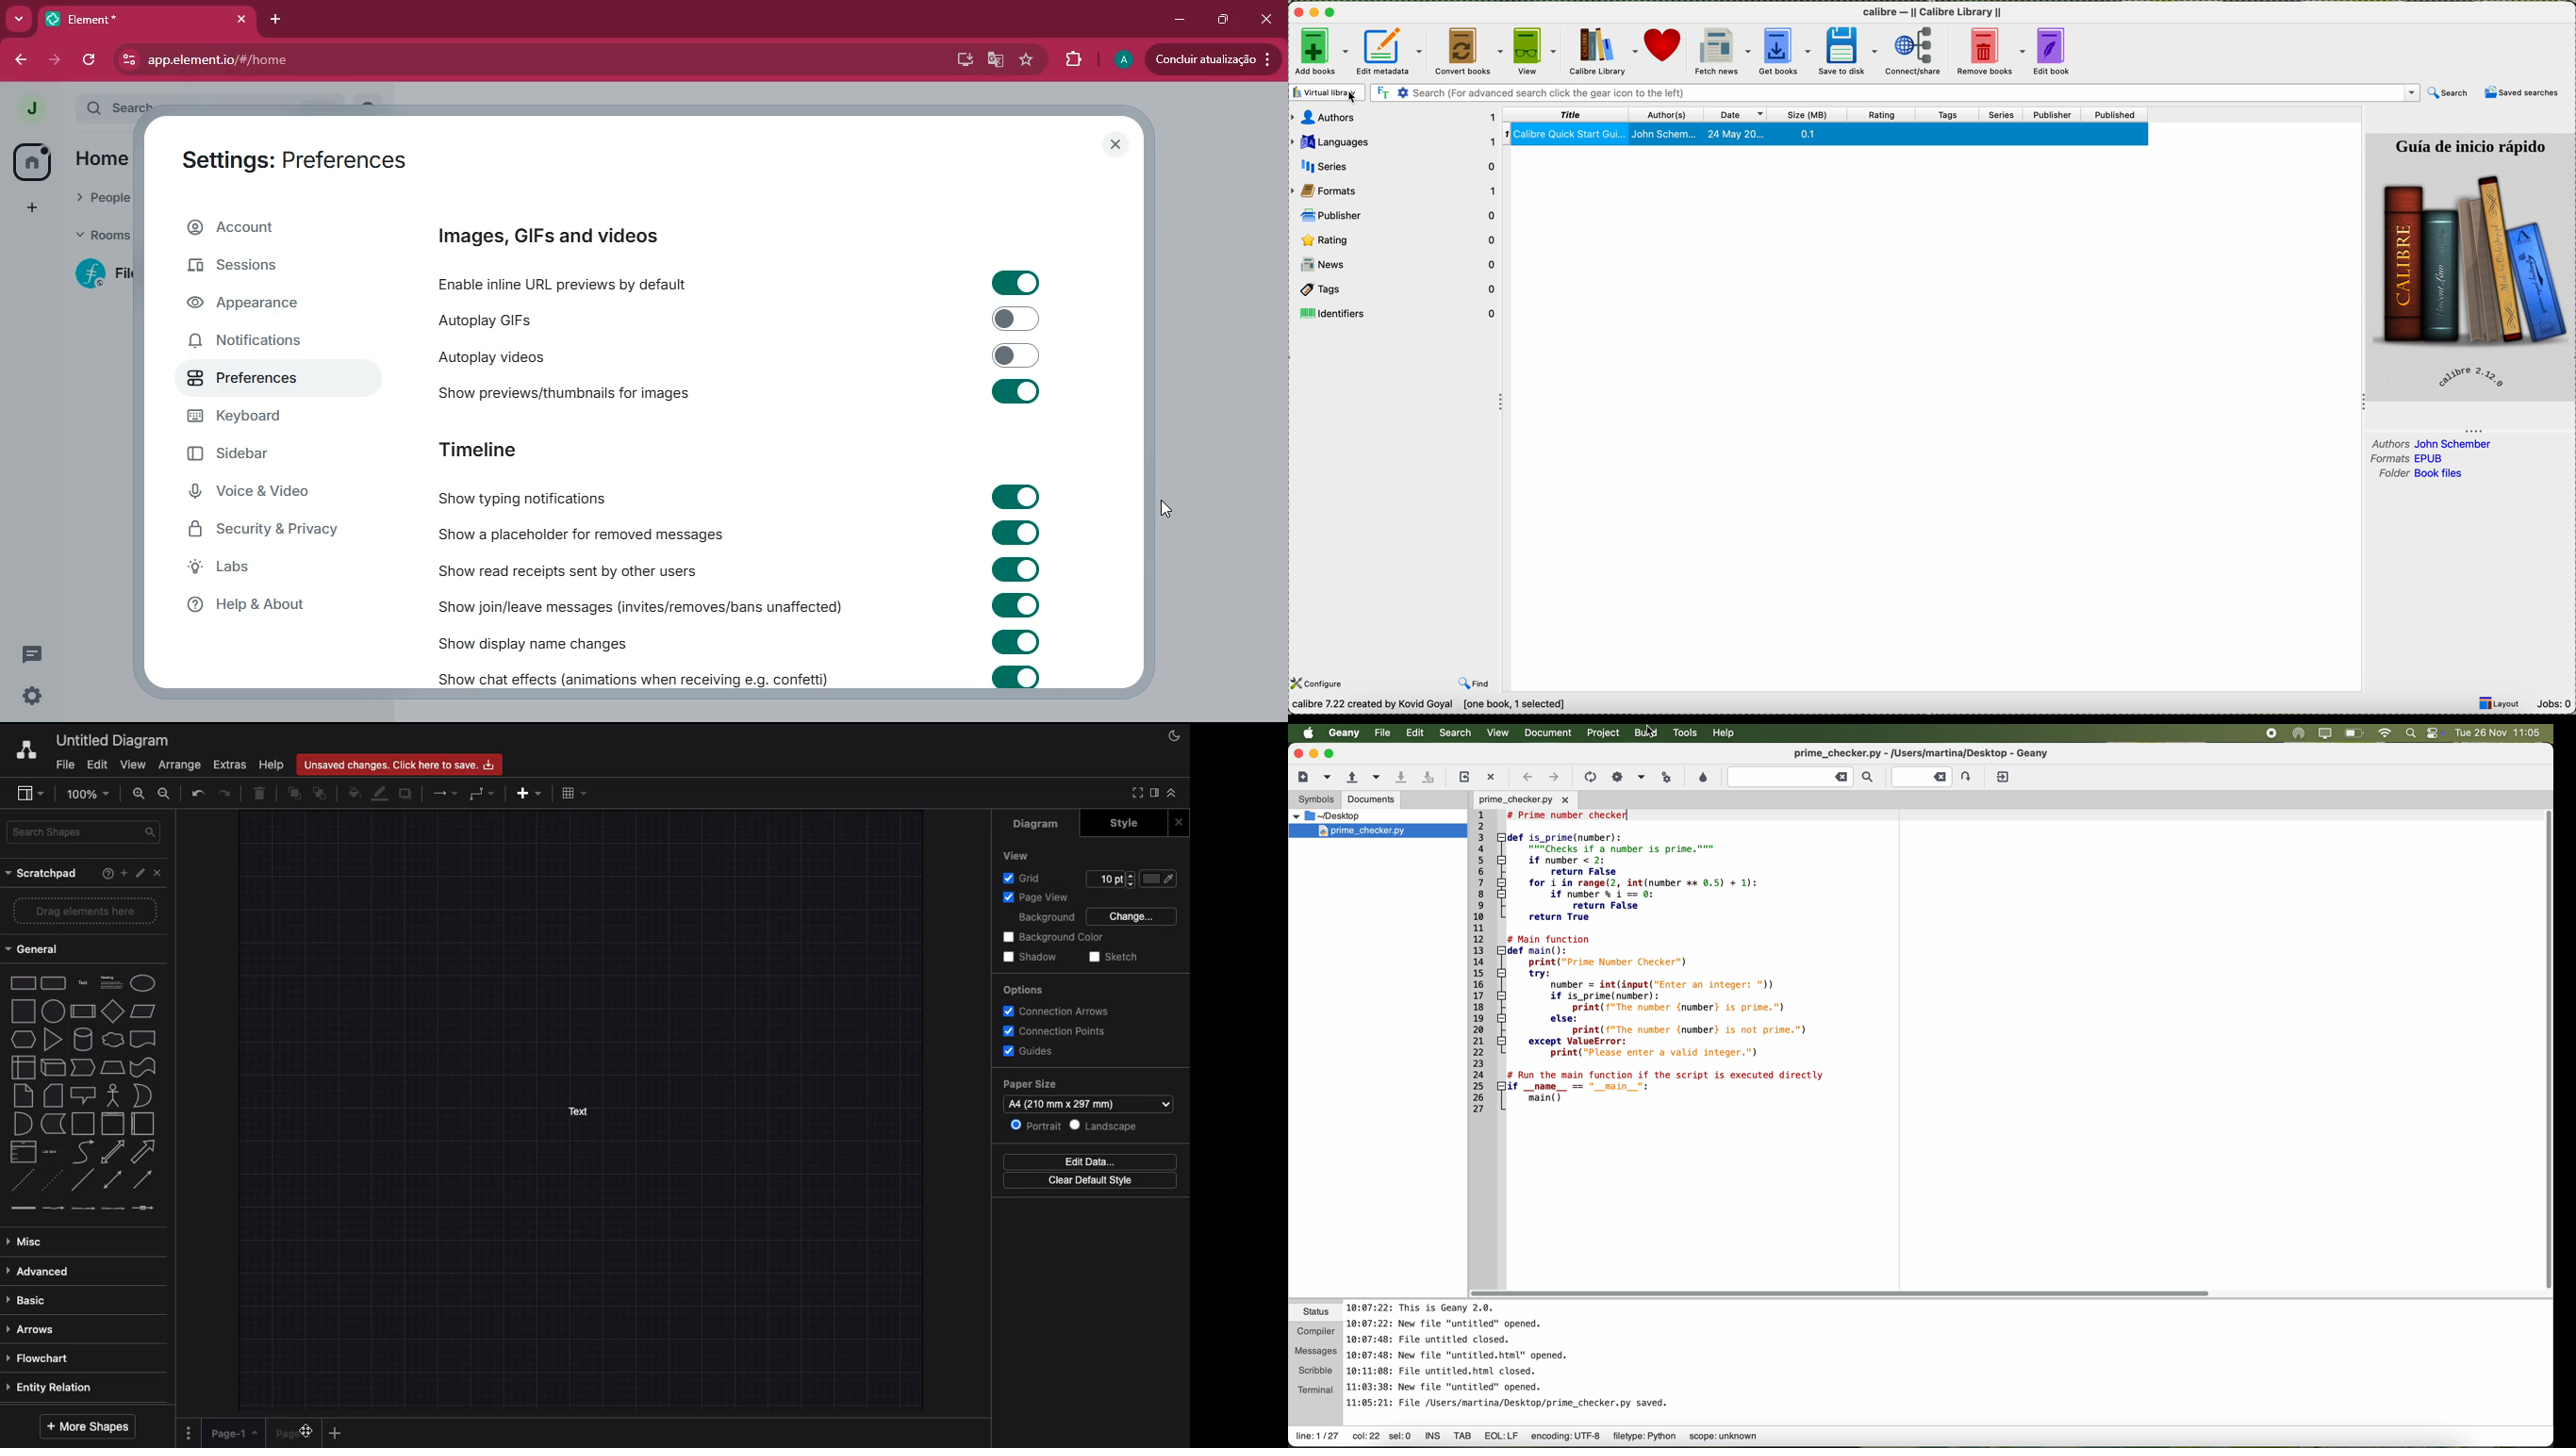 The width and height of the screenshot is (2576, 1456). I want to click on close, so click(1114, 145).